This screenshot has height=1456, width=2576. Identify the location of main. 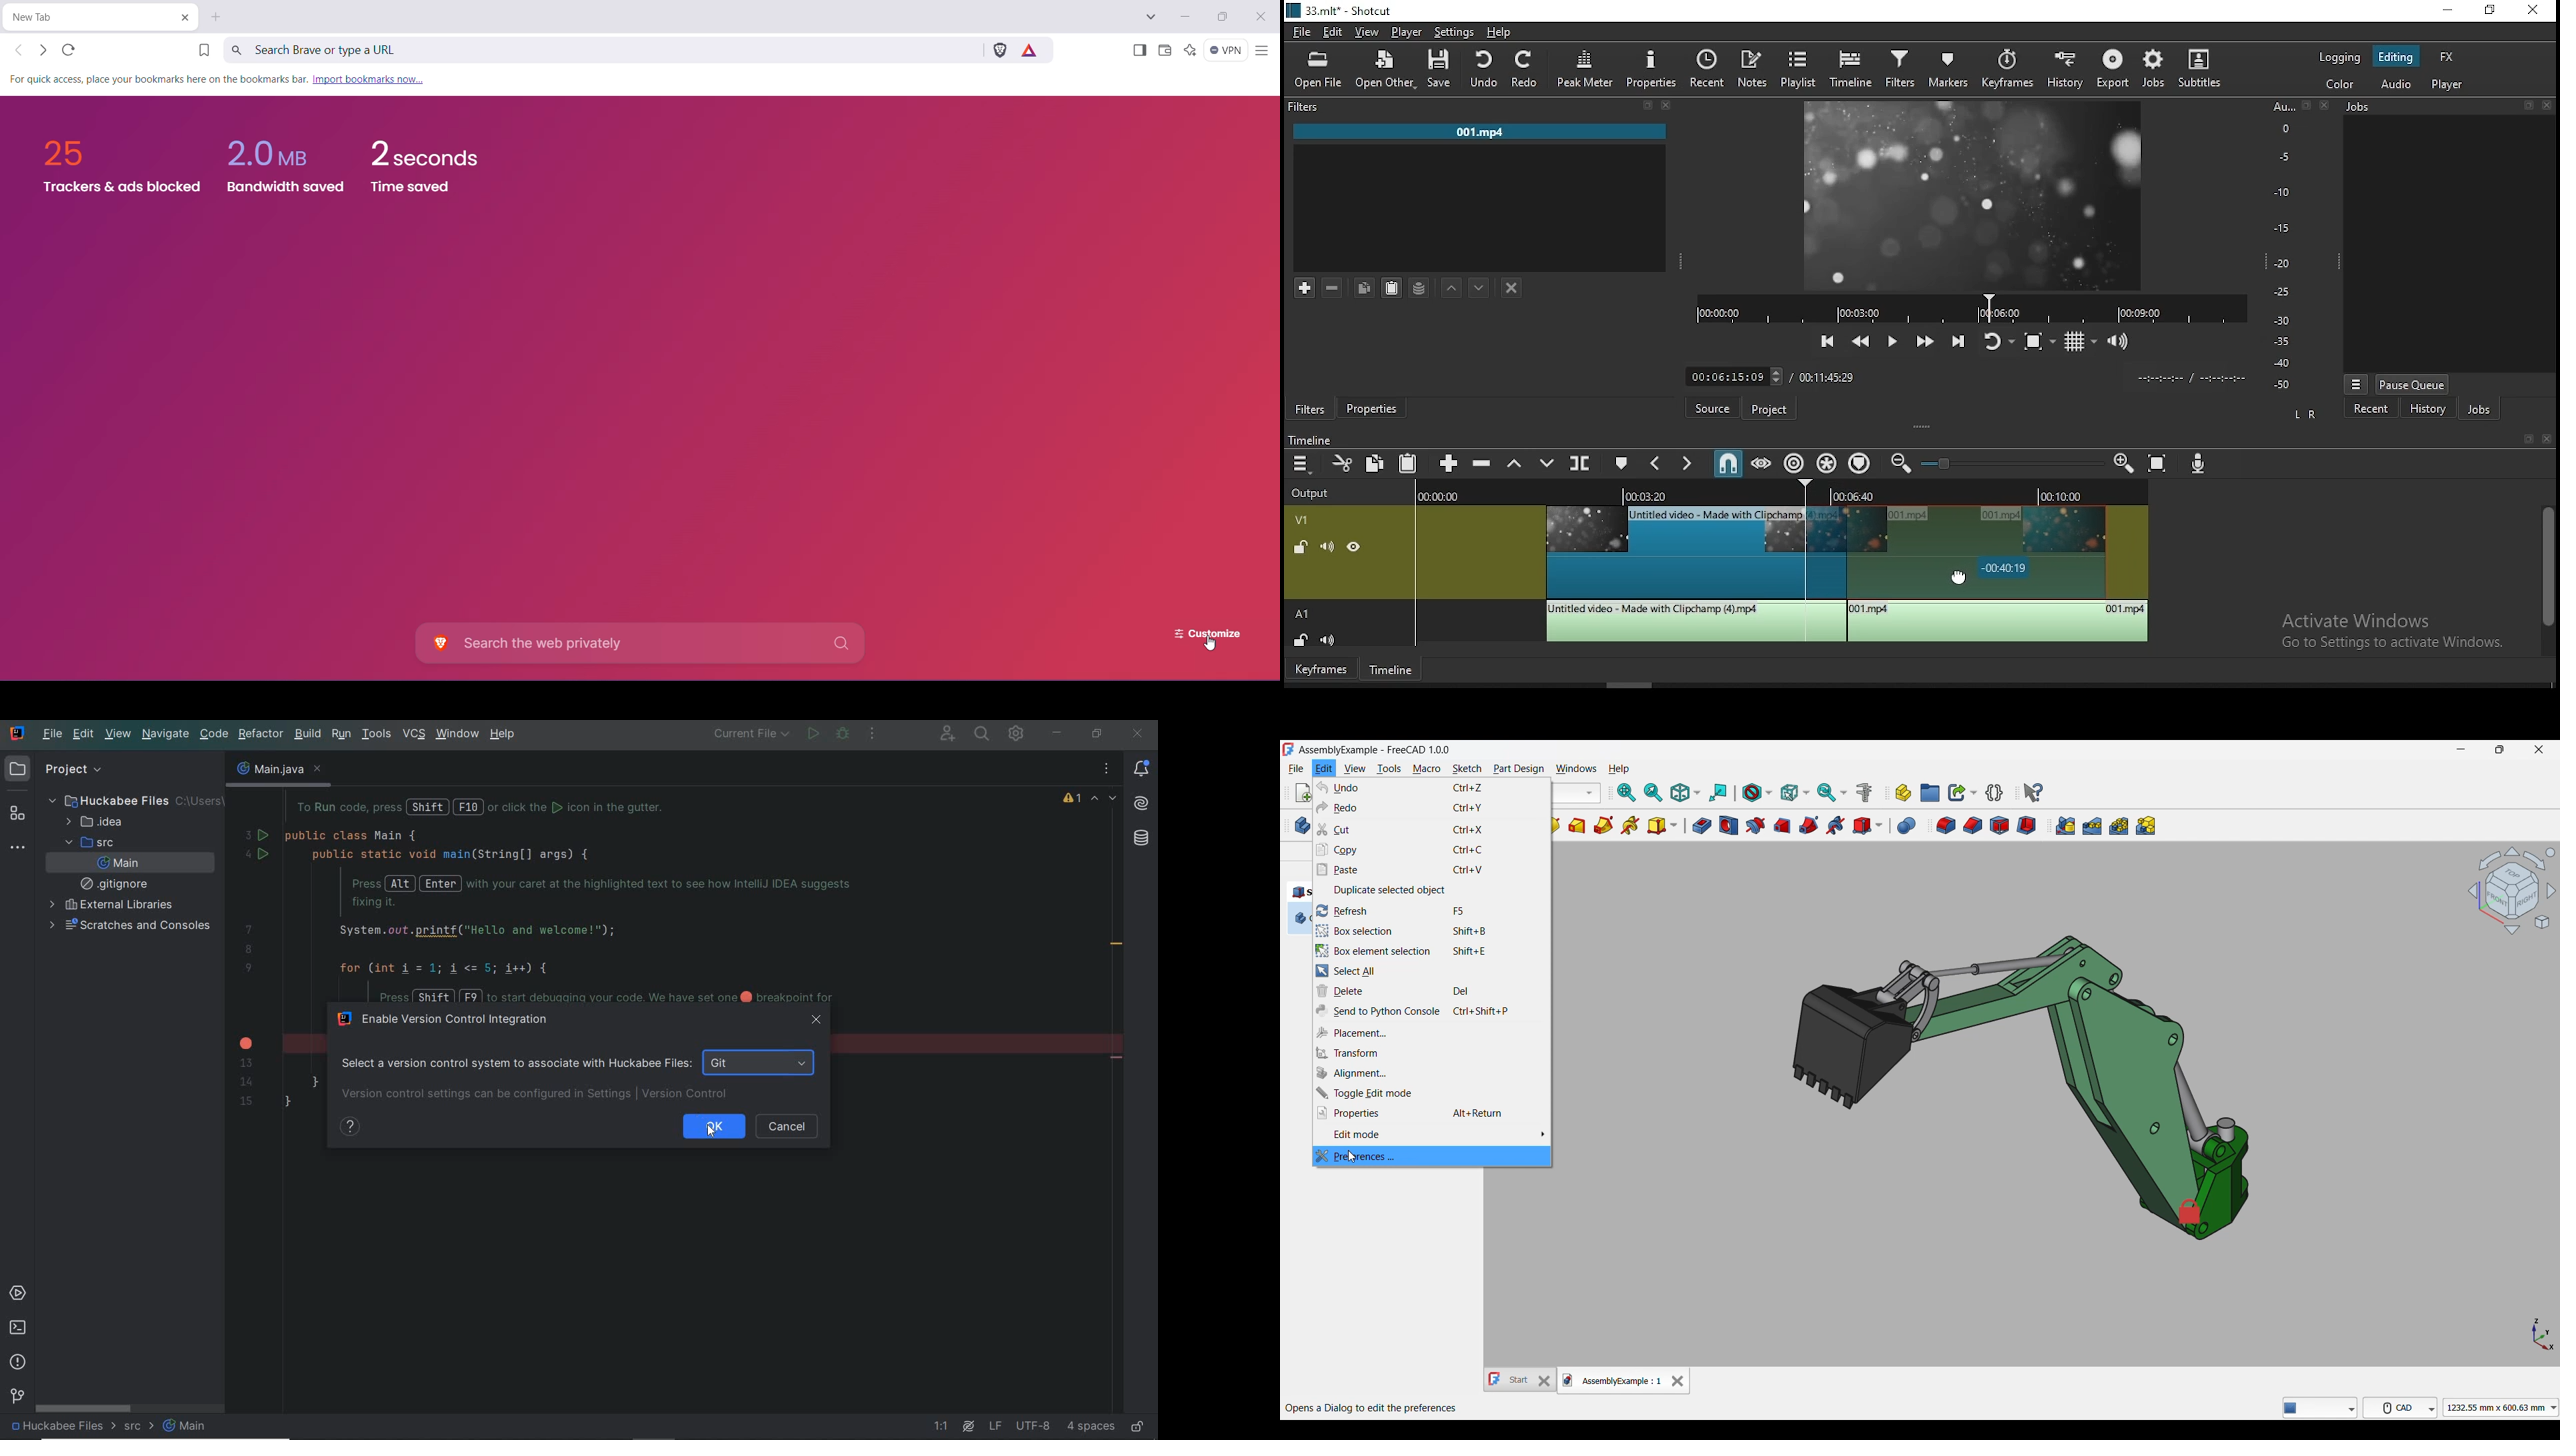
(119, 863).